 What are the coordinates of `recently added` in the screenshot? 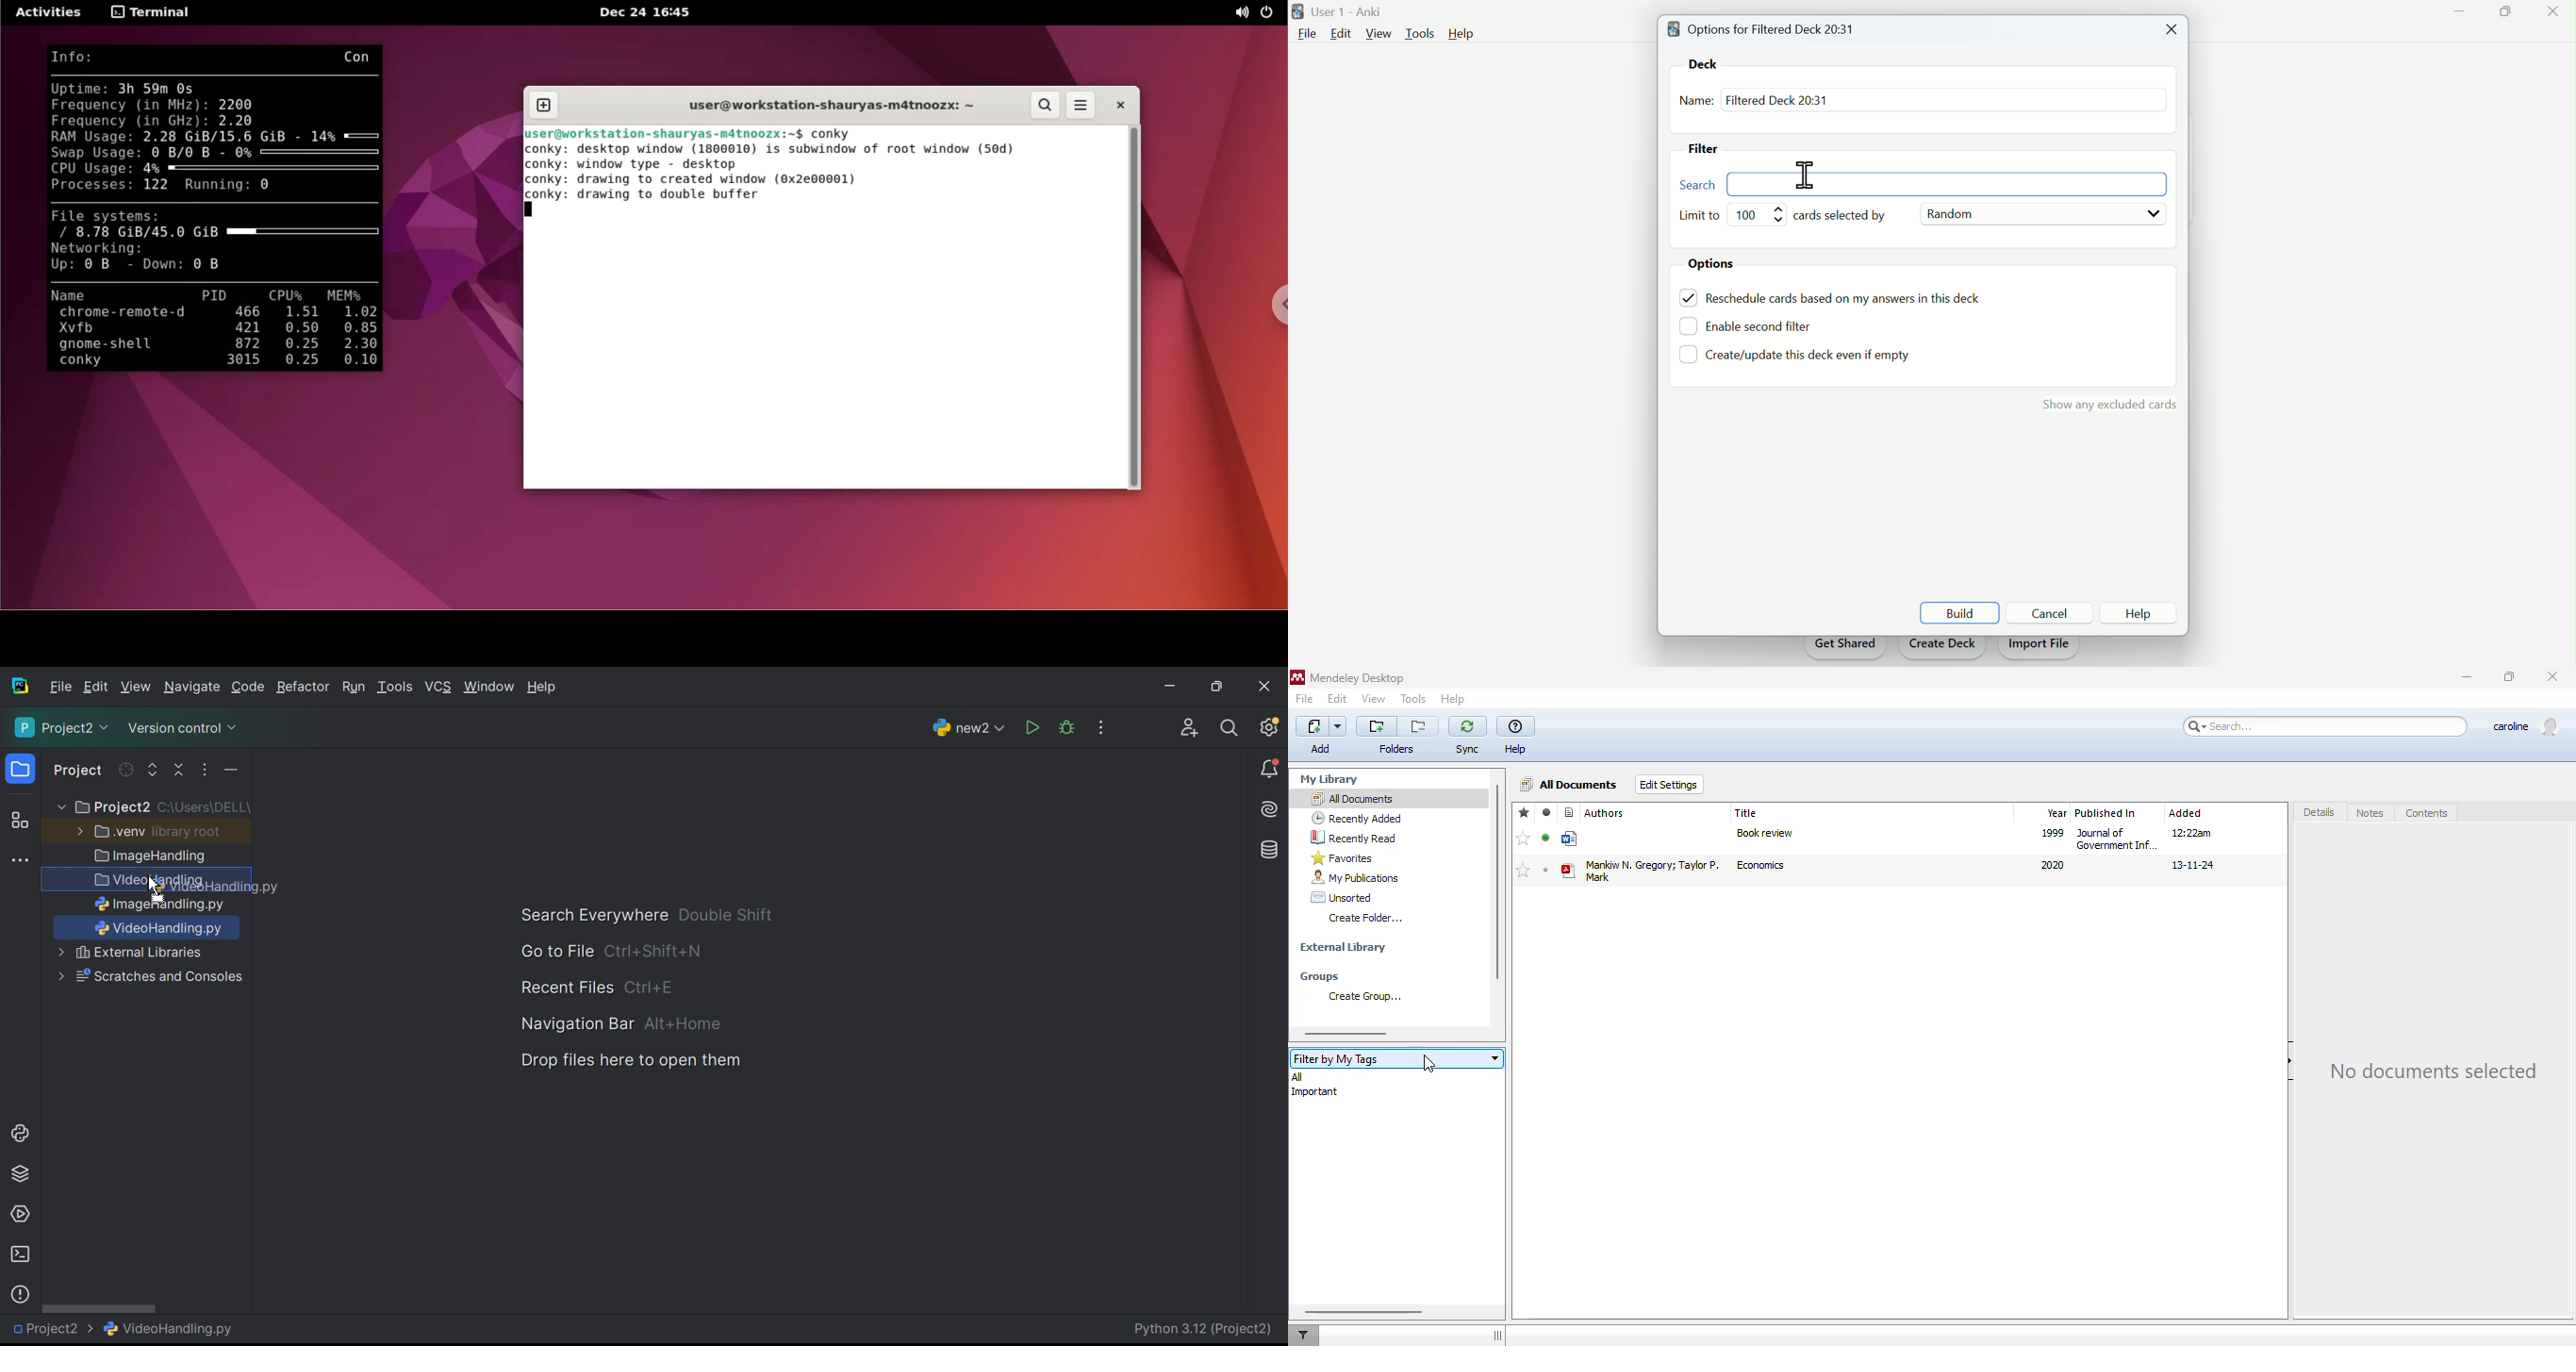 It's located at (1357, 818).